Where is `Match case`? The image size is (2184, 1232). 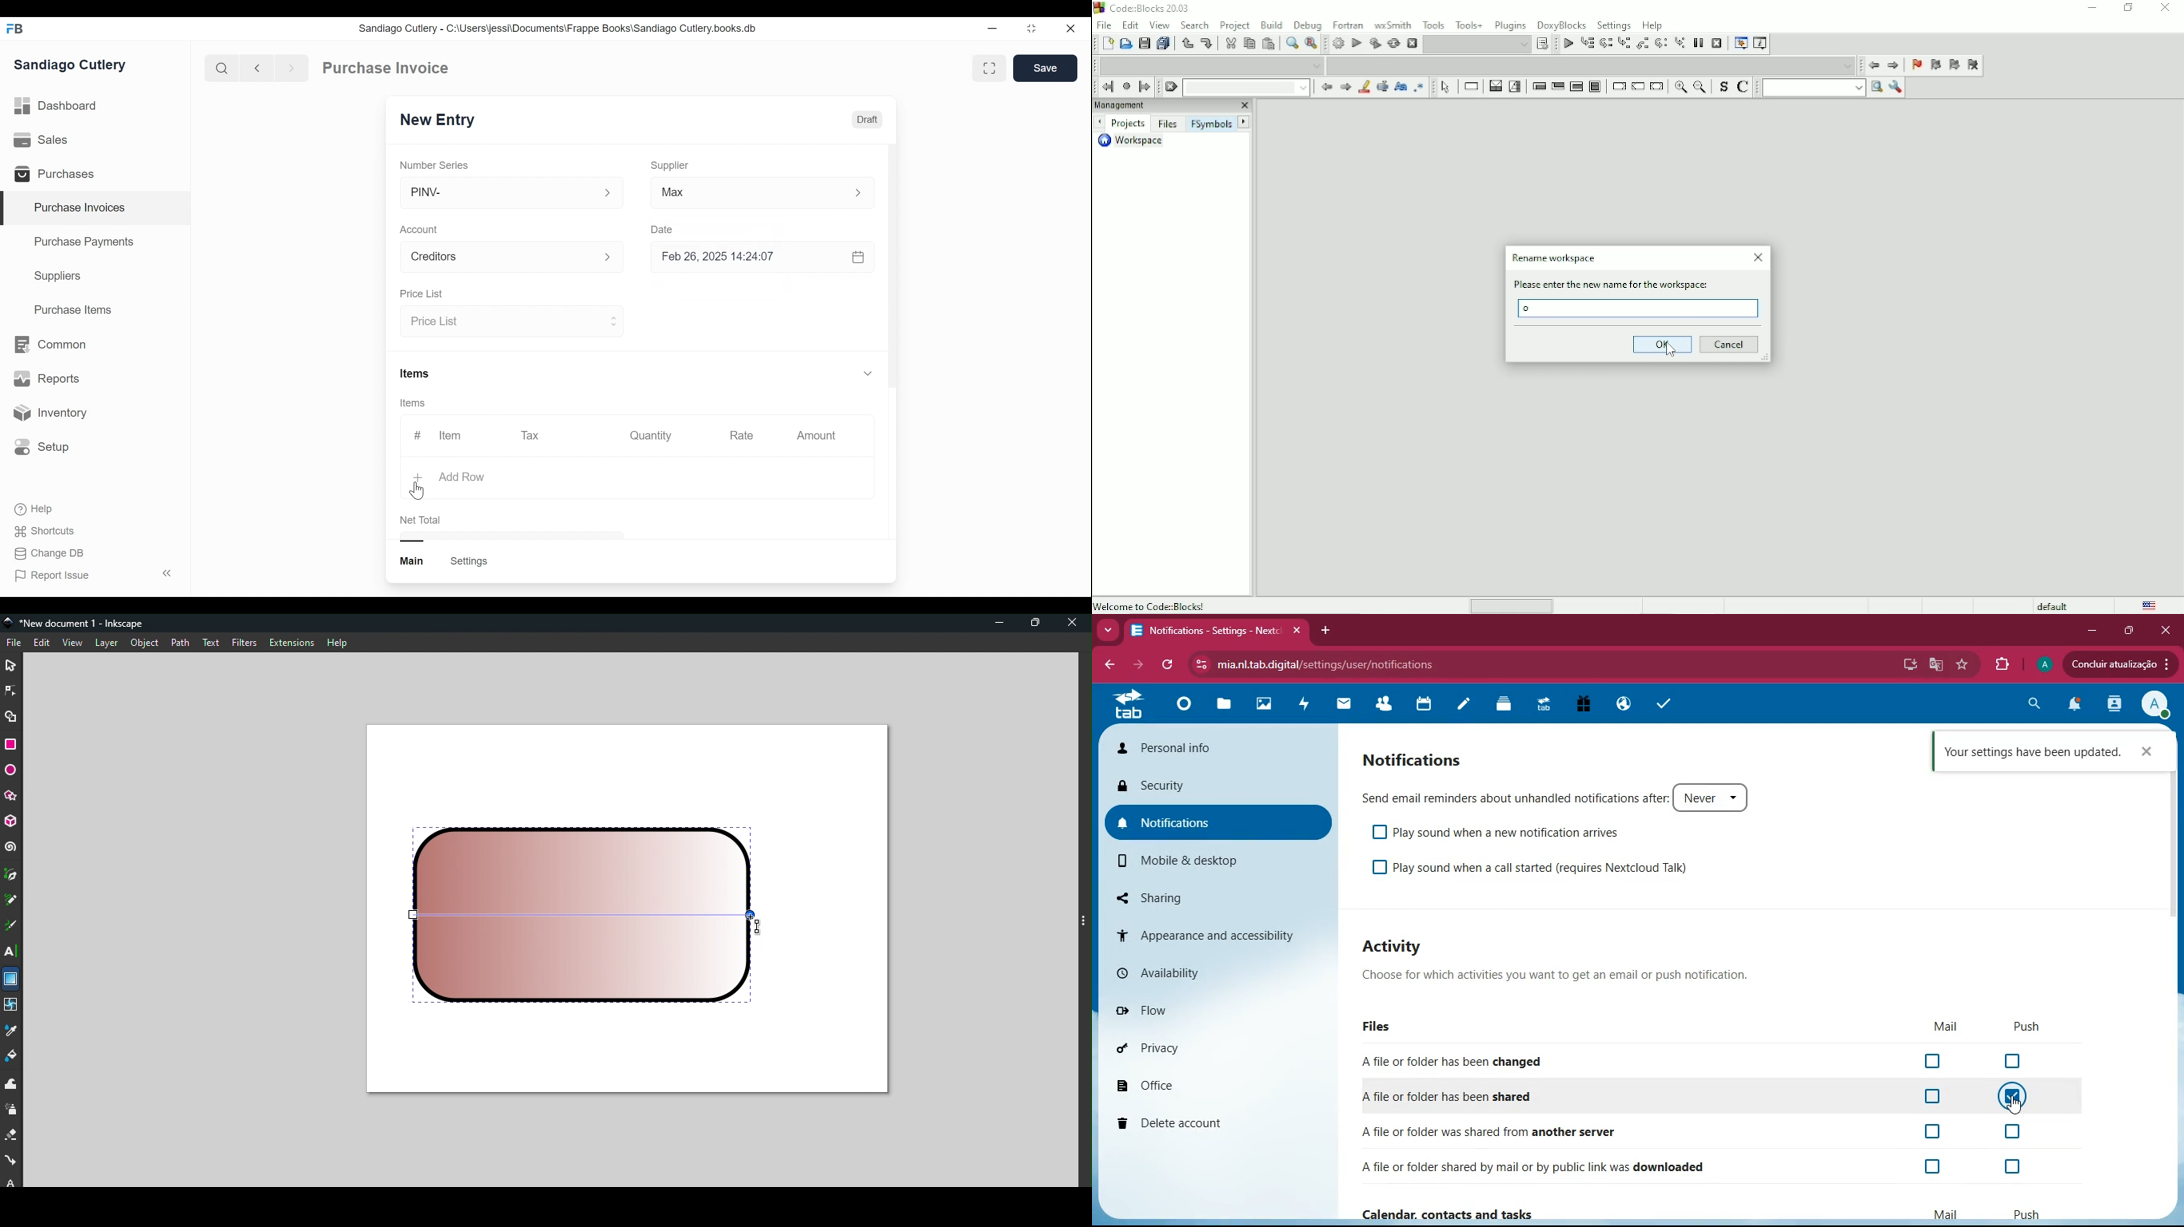 Match case is located at coordinates (1399, 87).